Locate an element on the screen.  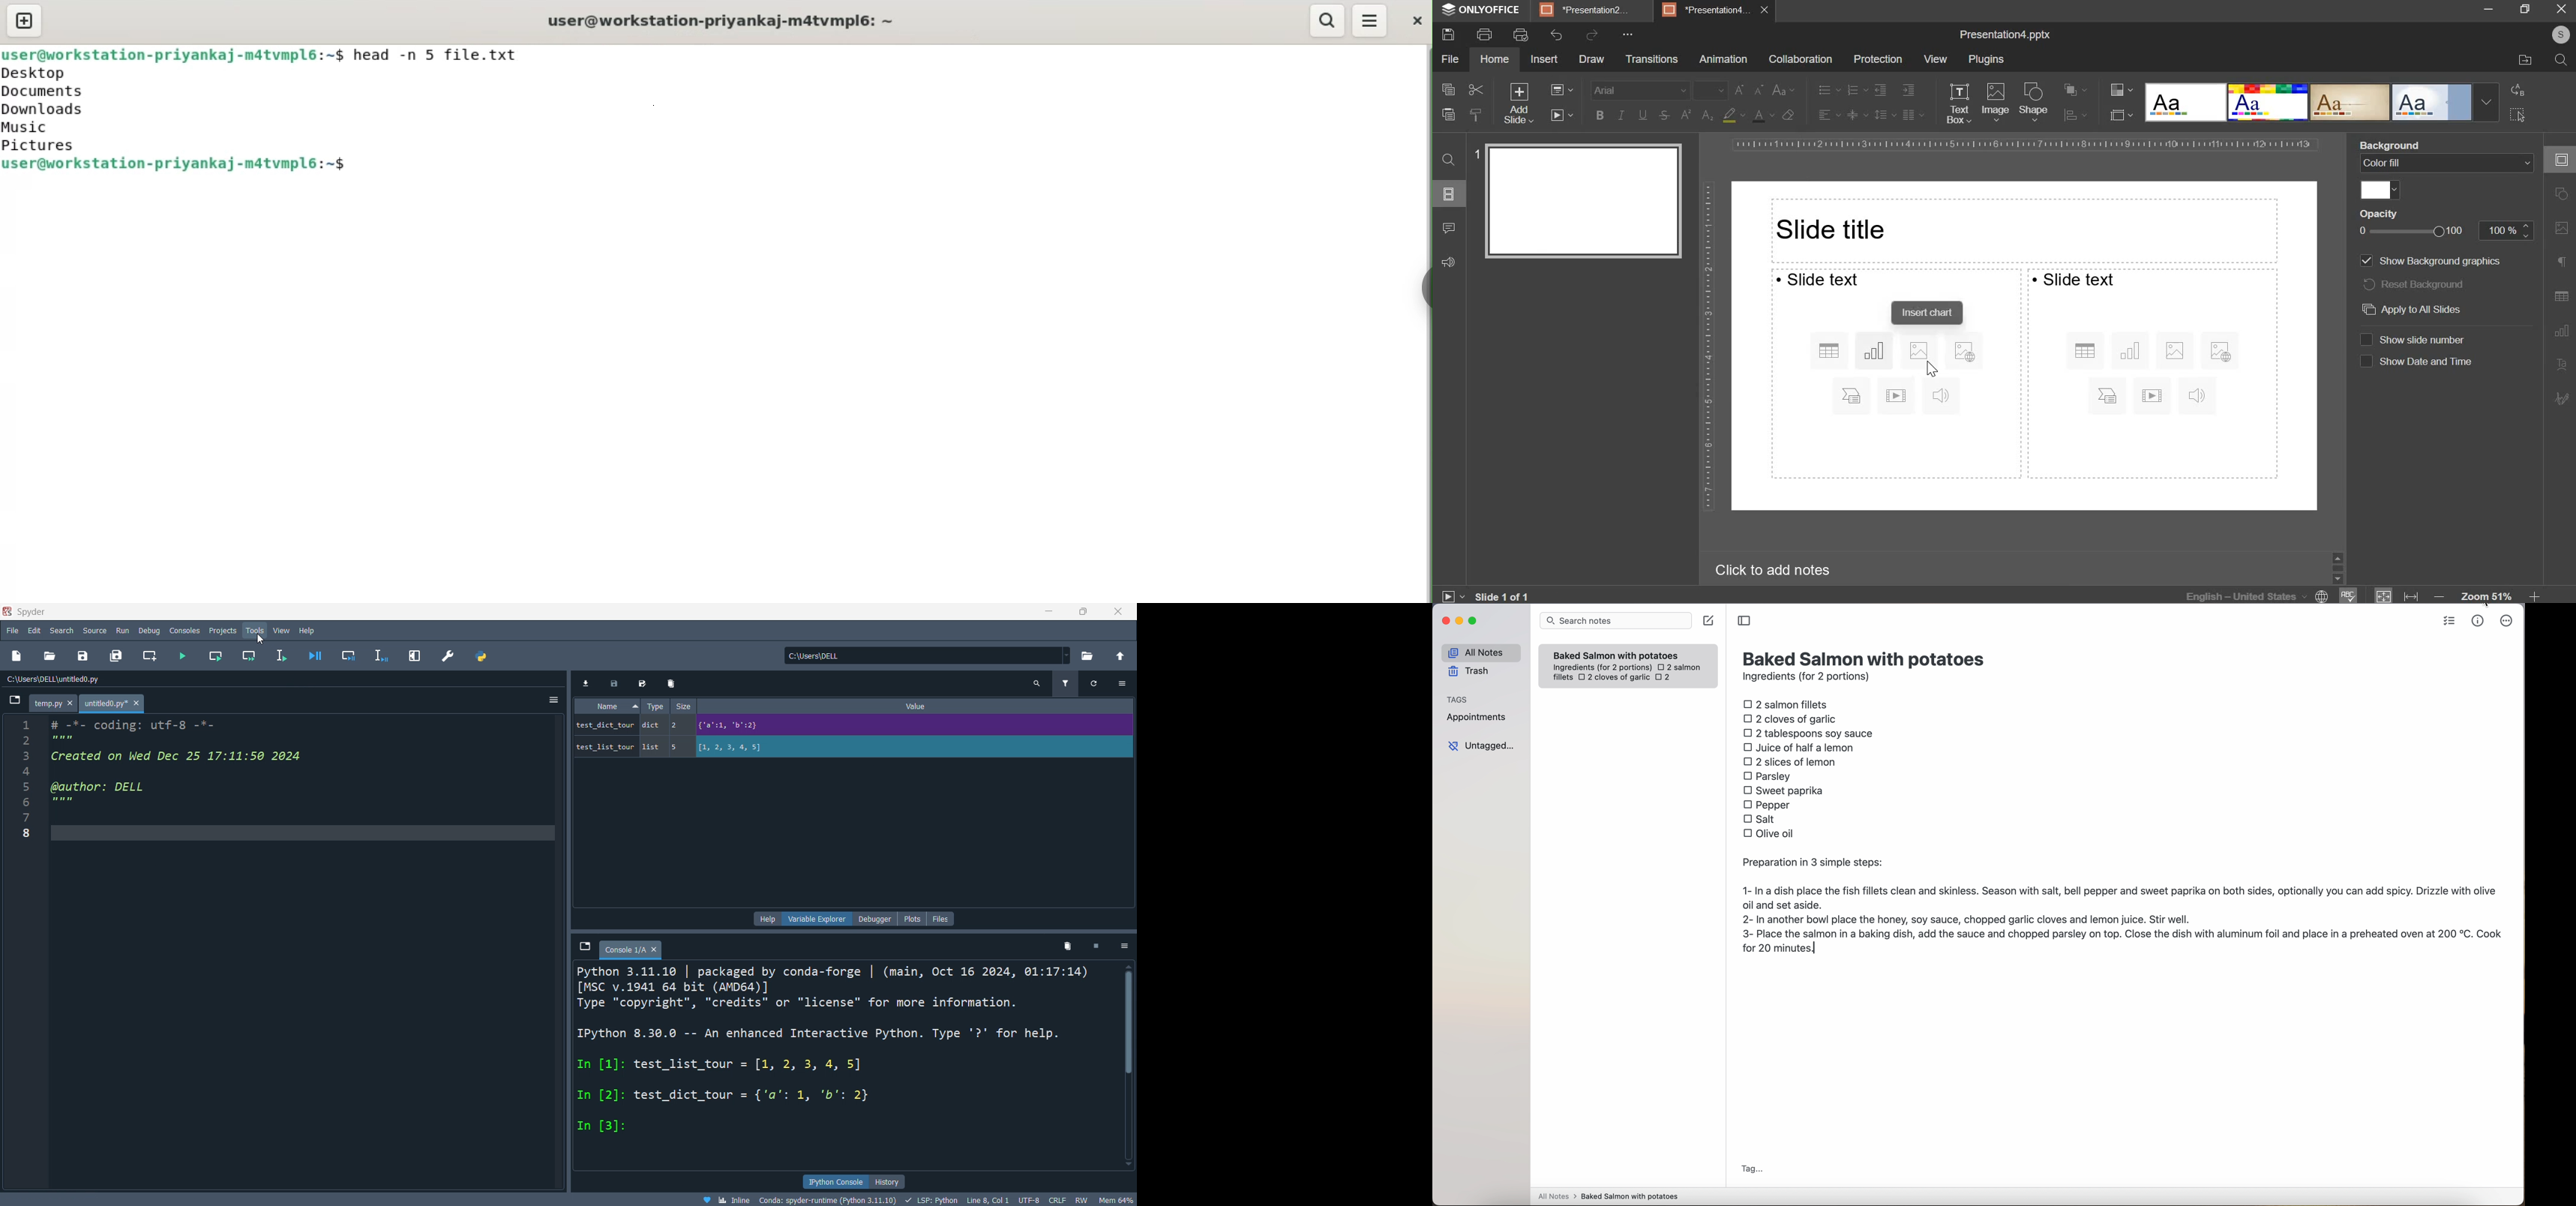
vertical alignment is located at coordinates (1856, 115).